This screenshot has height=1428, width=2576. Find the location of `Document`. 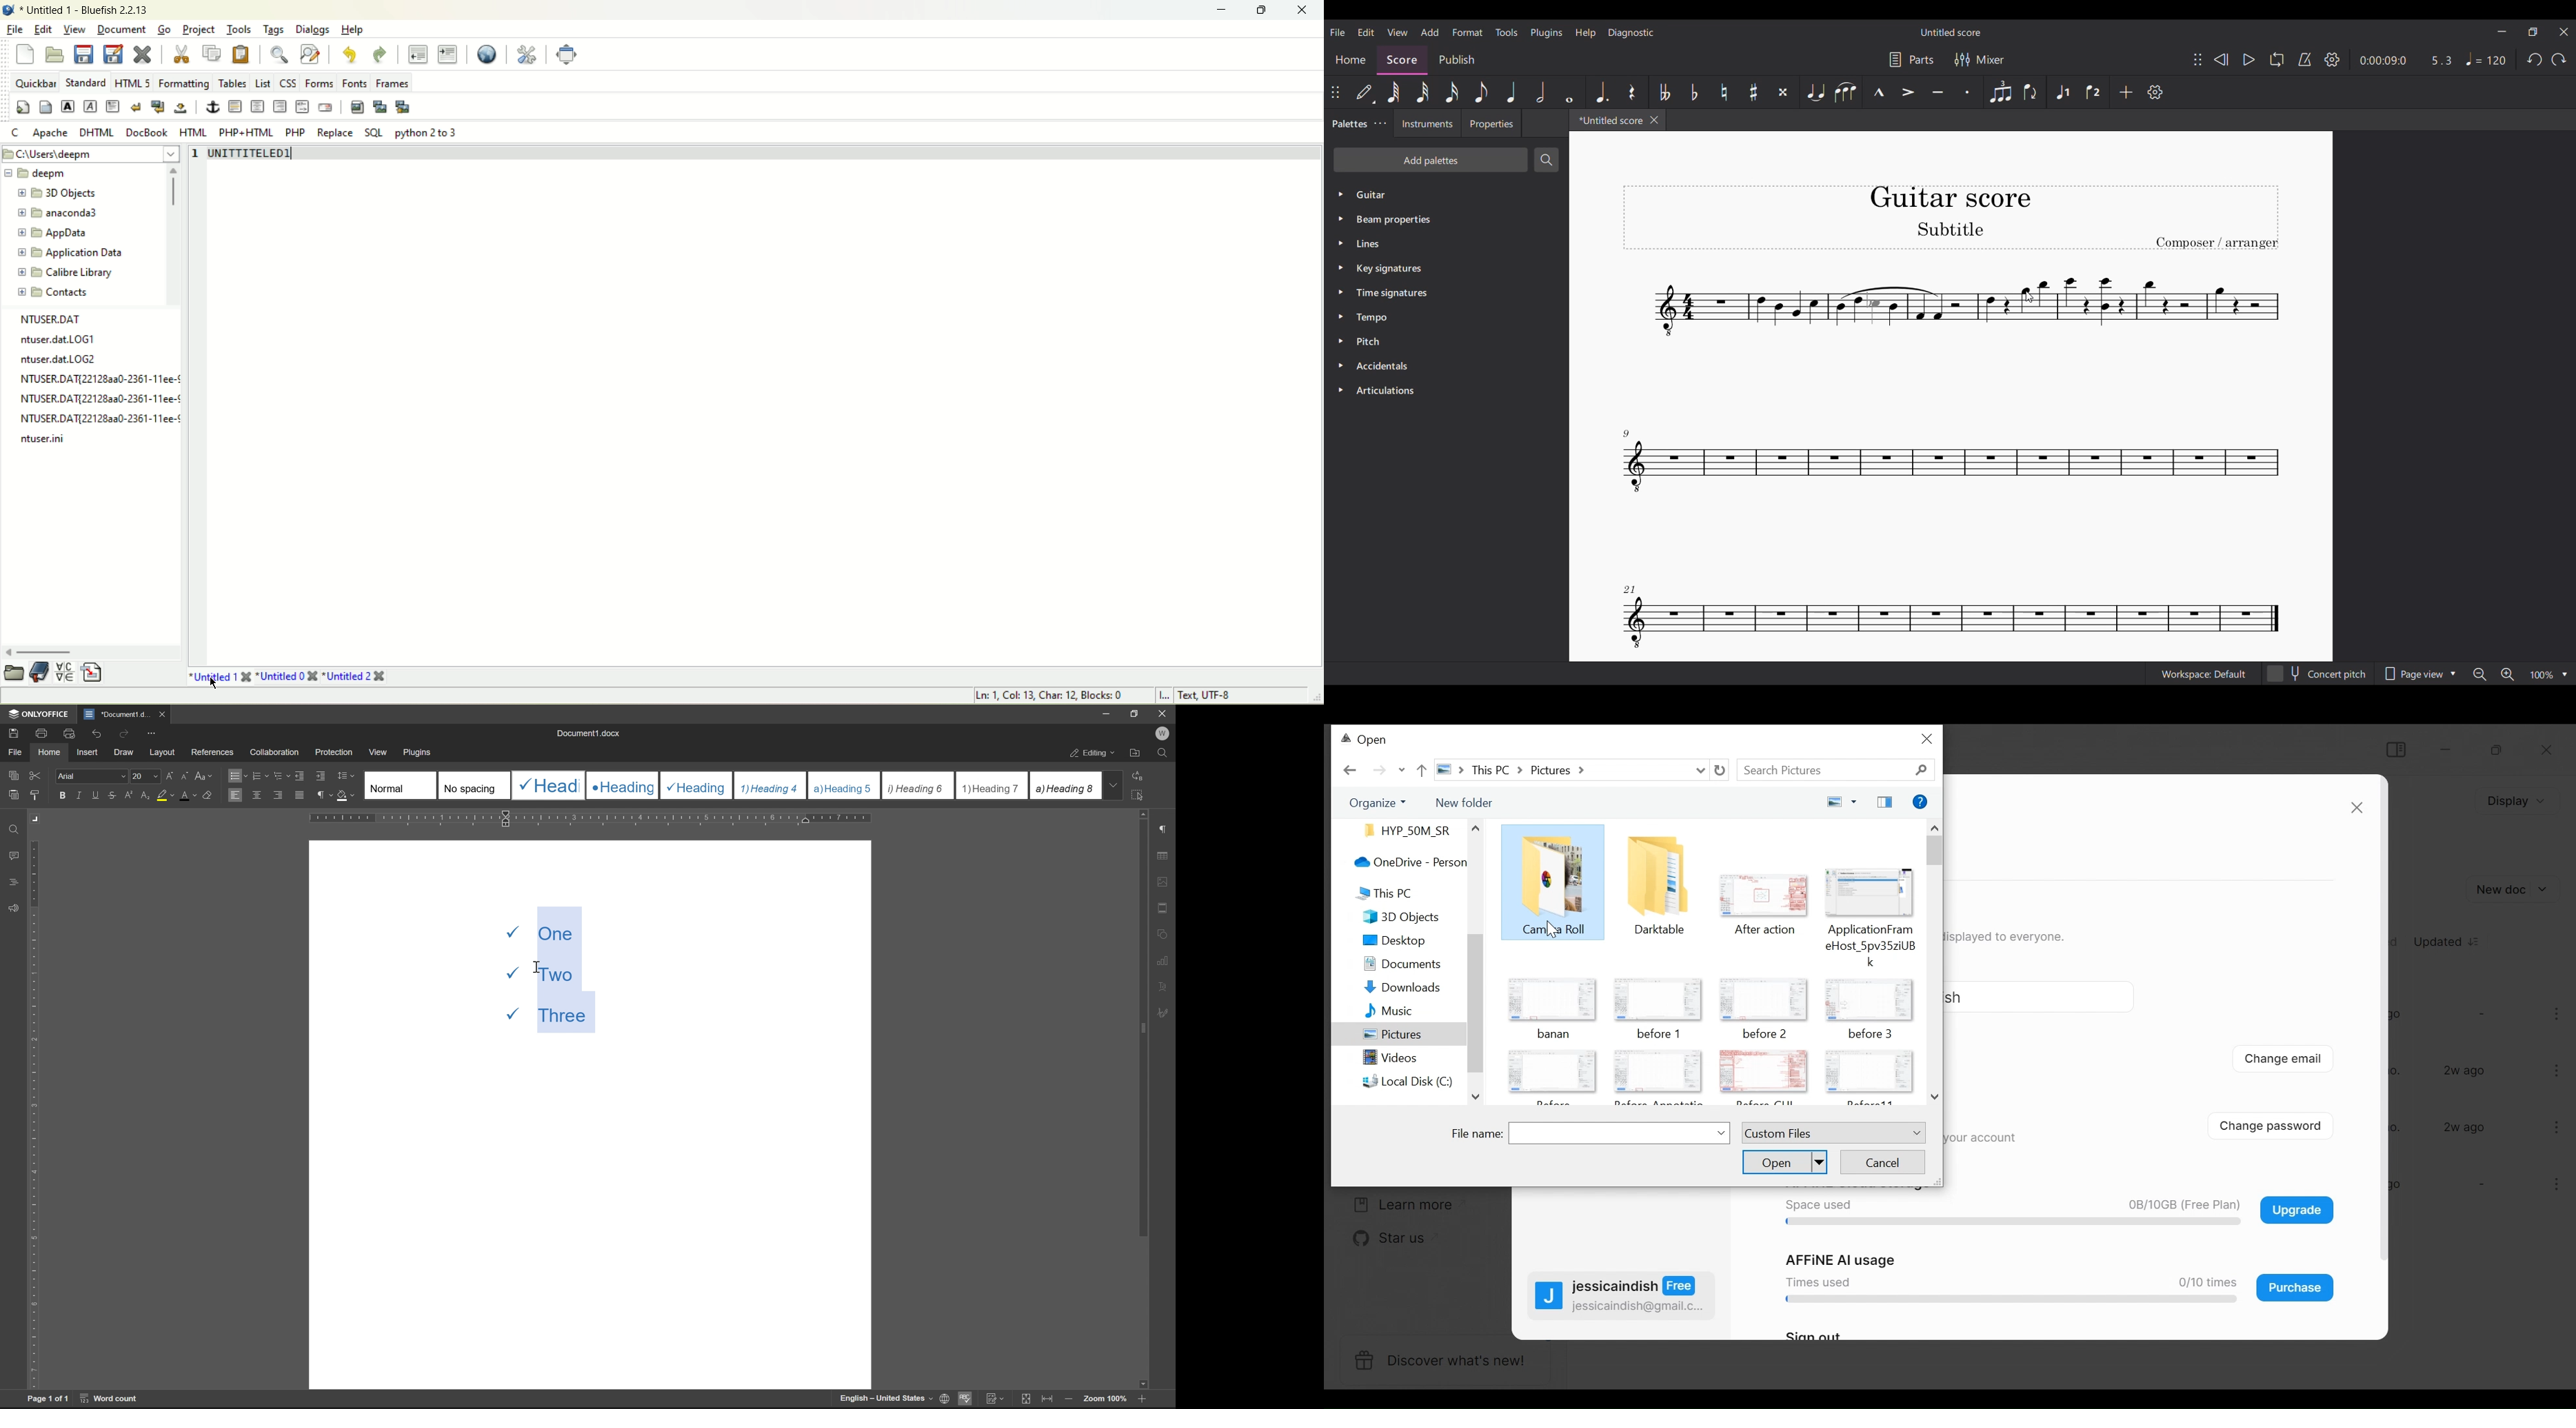

Document is located at coordinates (121, 28).